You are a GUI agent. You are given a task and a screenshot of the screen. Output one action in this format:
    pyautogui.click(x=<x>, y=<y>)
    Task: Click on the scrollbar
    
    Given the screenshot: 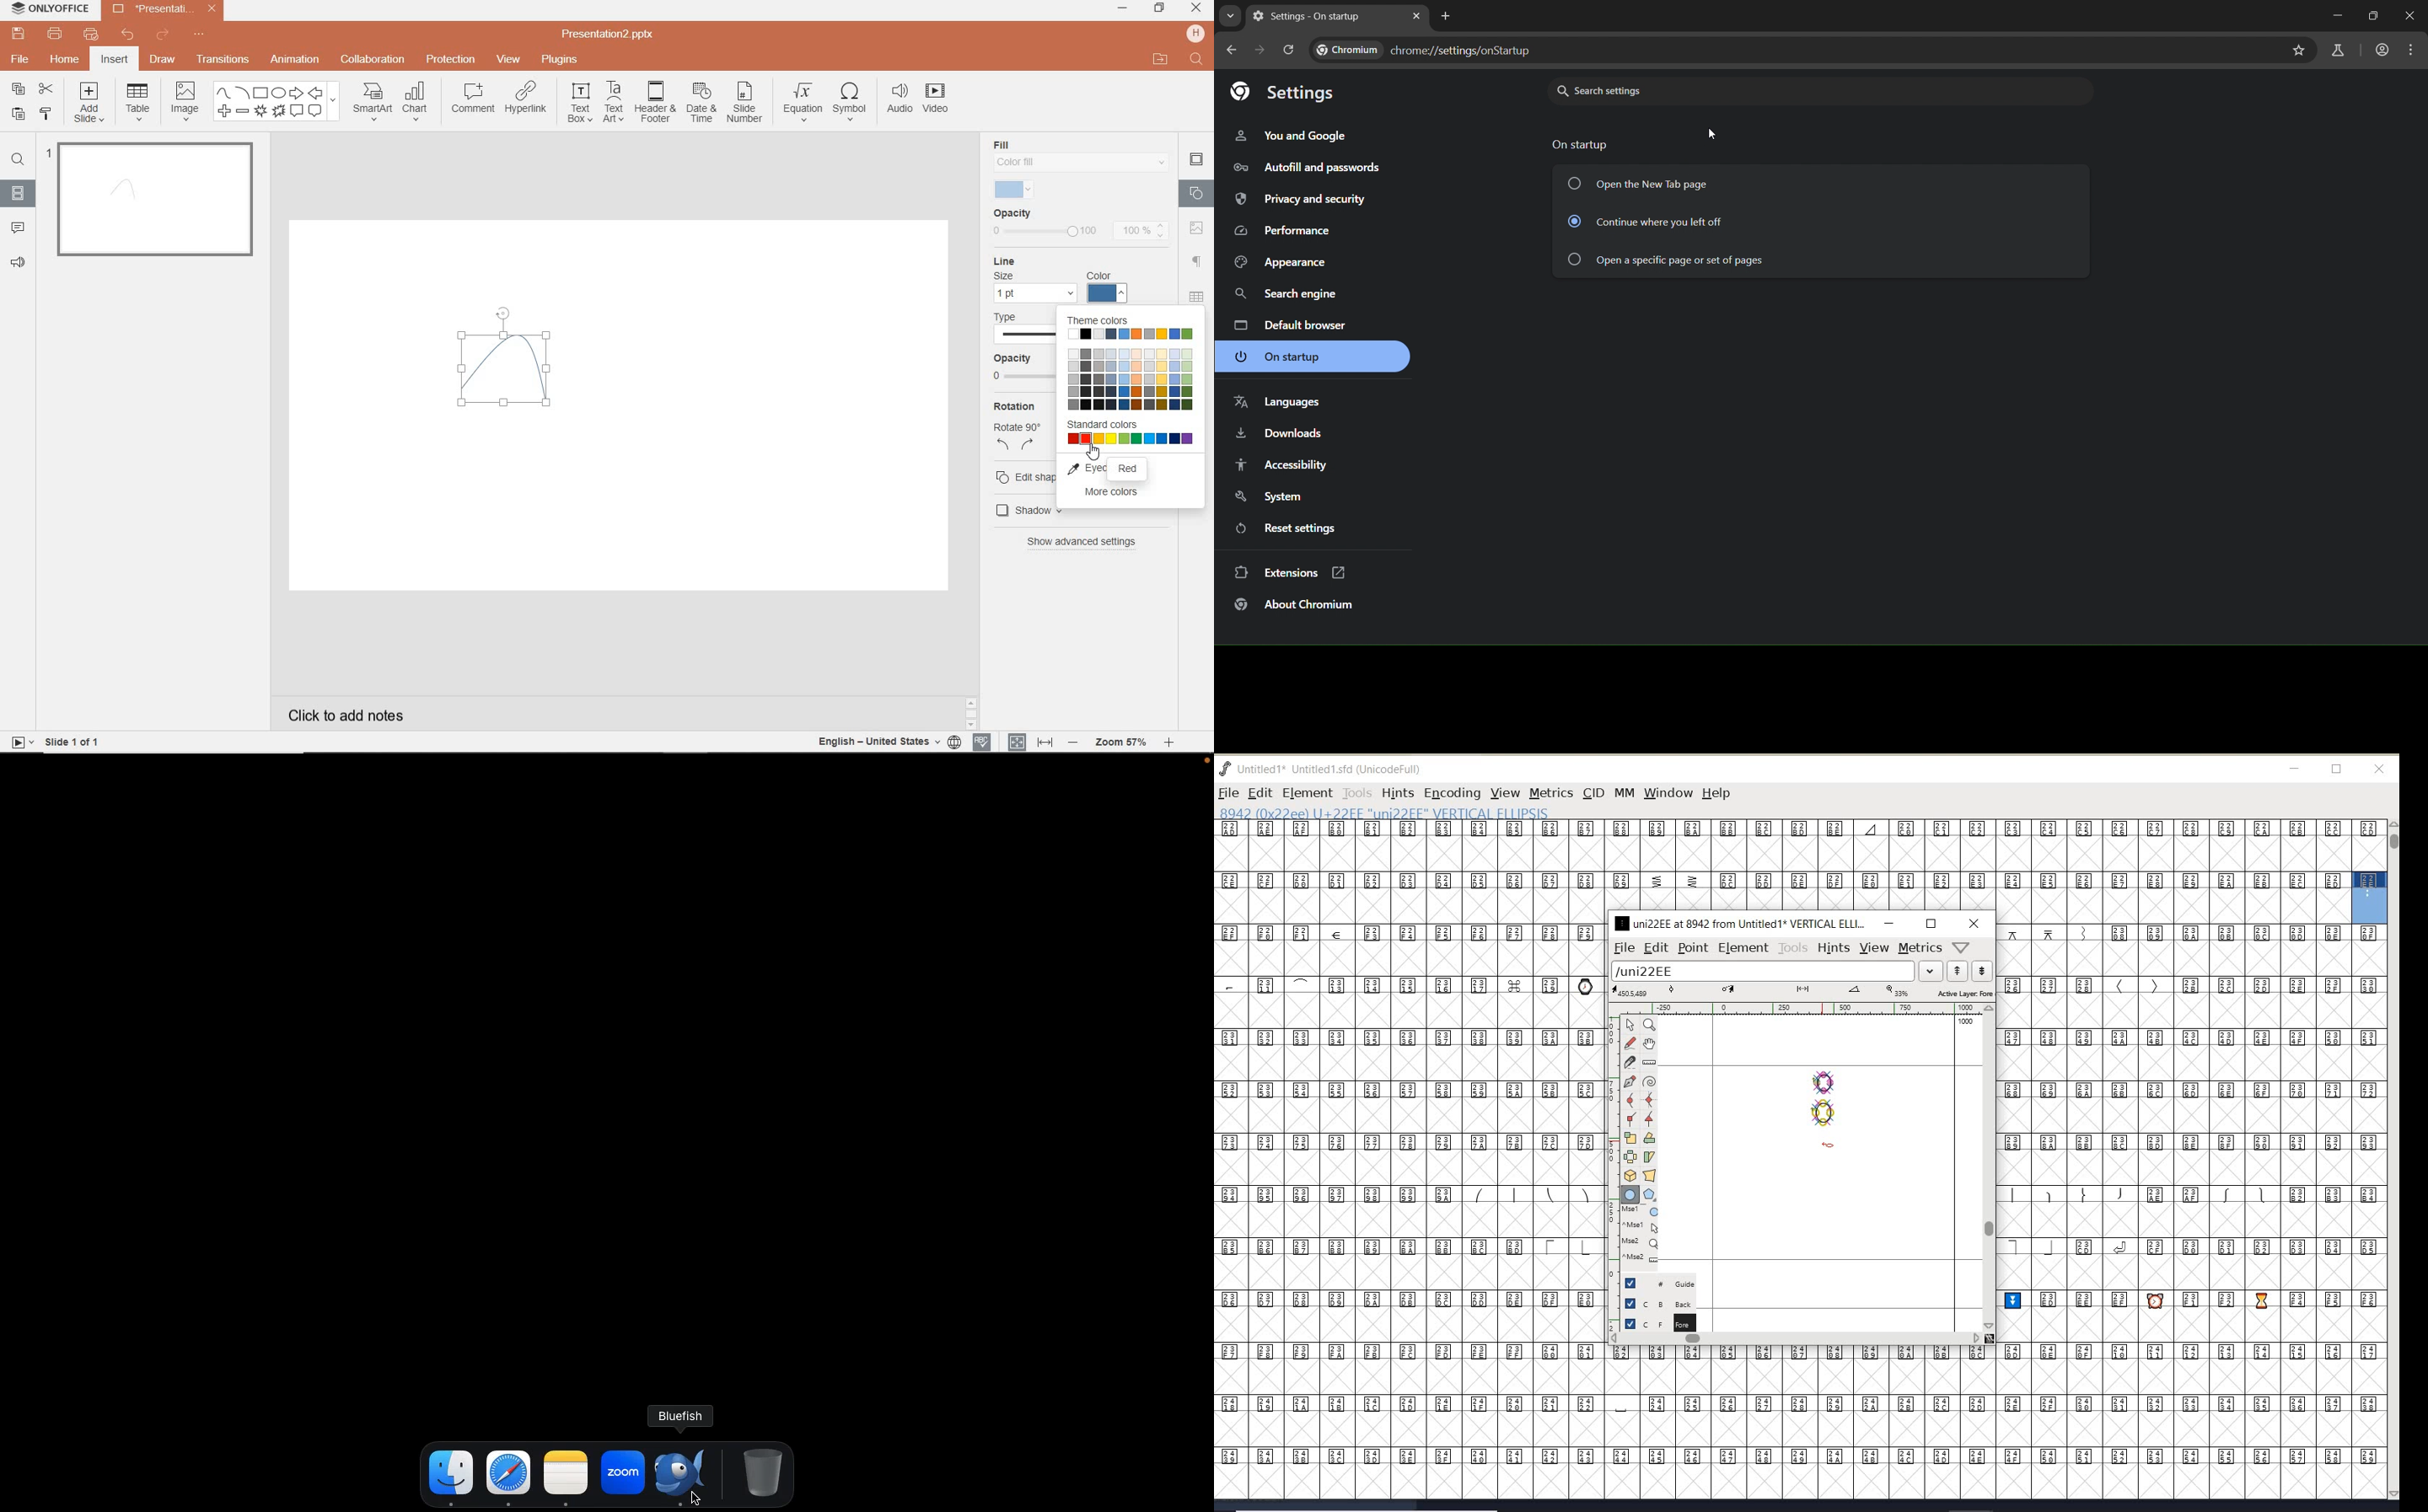 What is the action you would take?
    pyautogui.click(x=1795, y=1340)
    